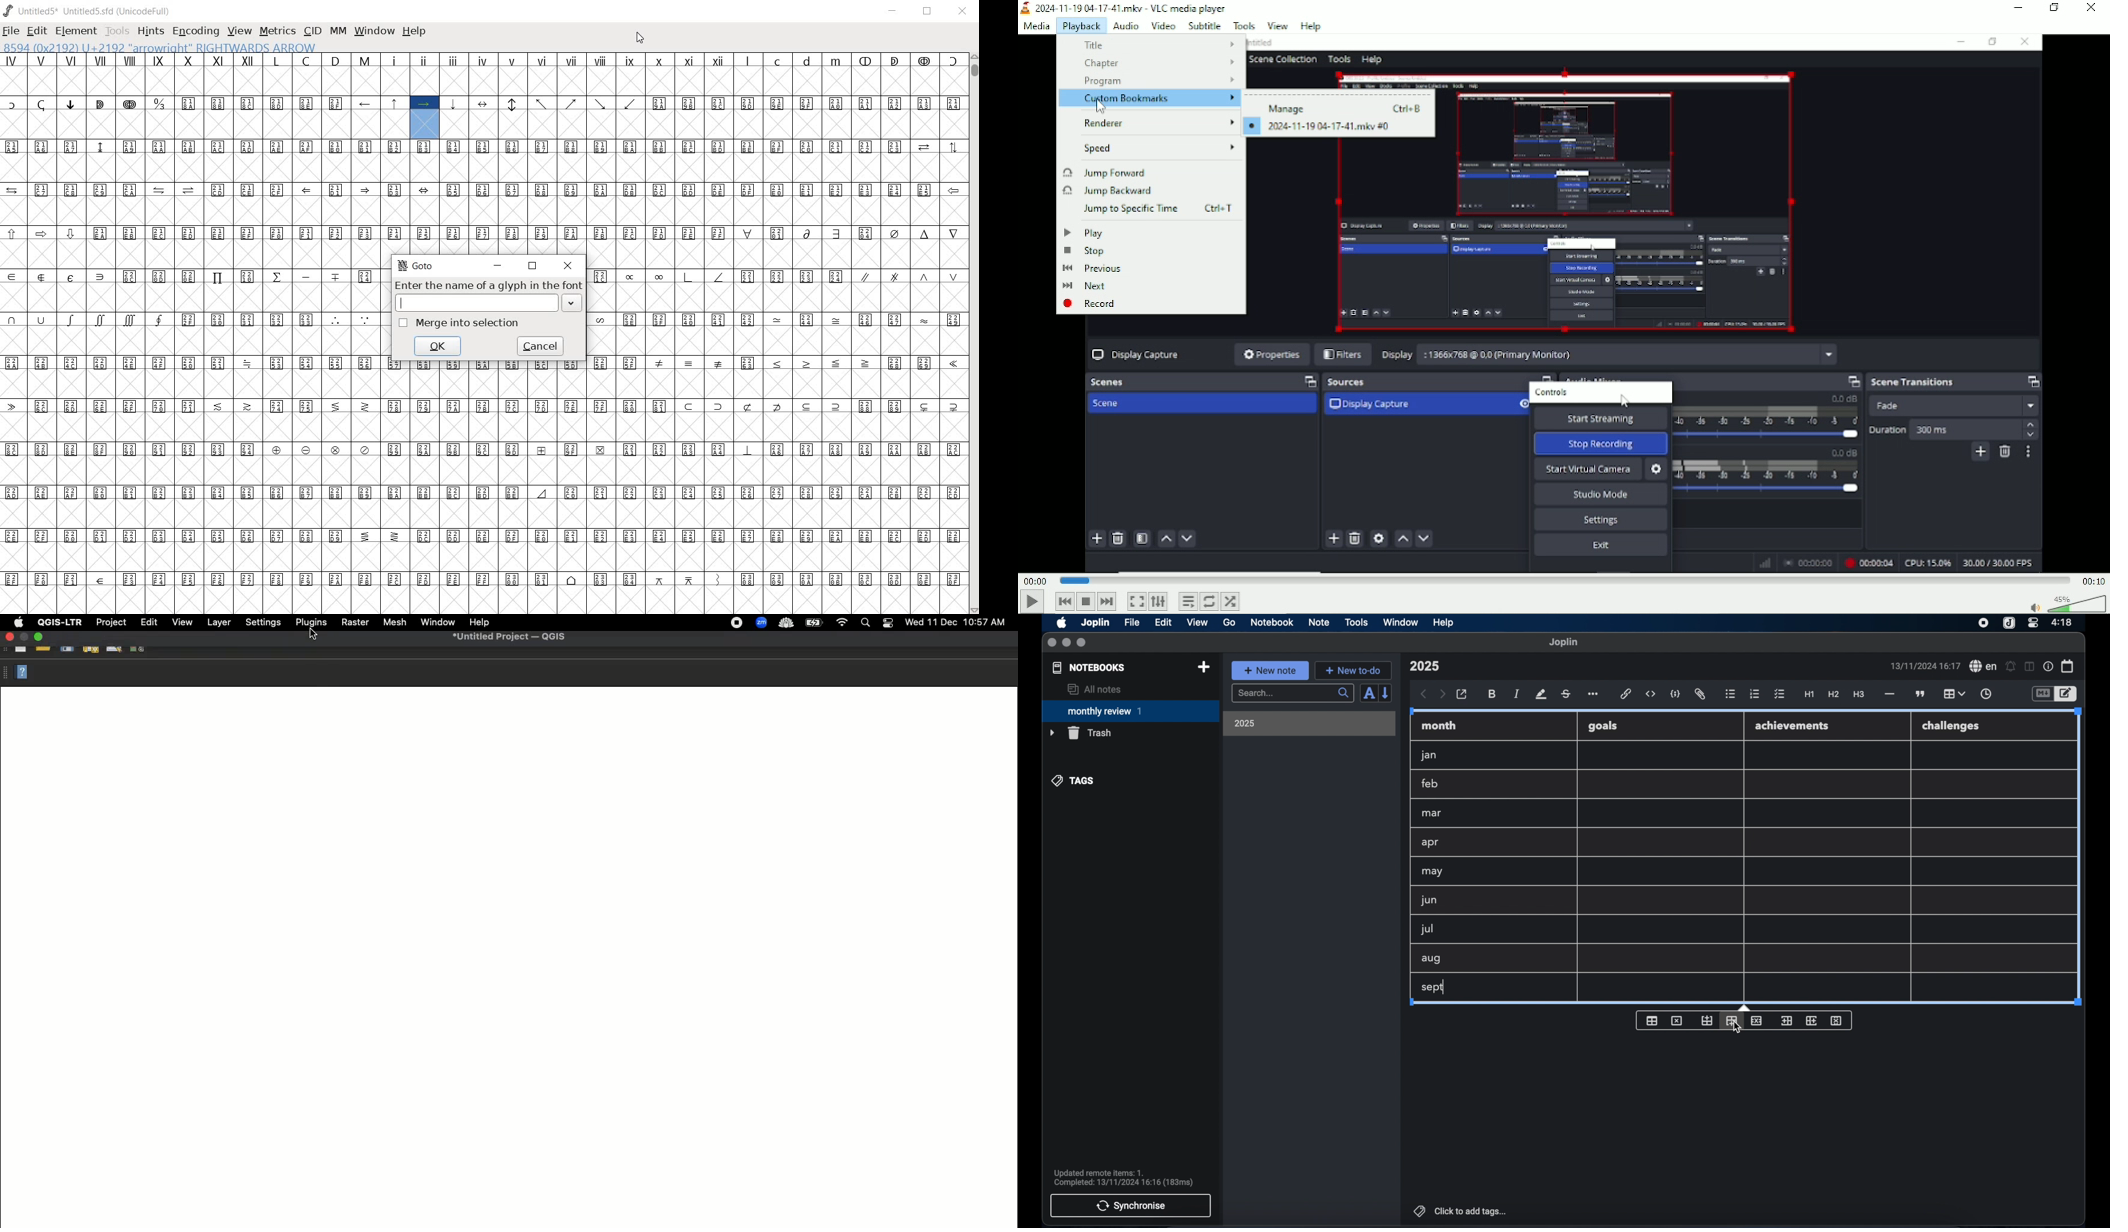 Image resolution: width=2128 pixels, height=1232 pixels. I want to click on insert row before, so click(1708, 1021).